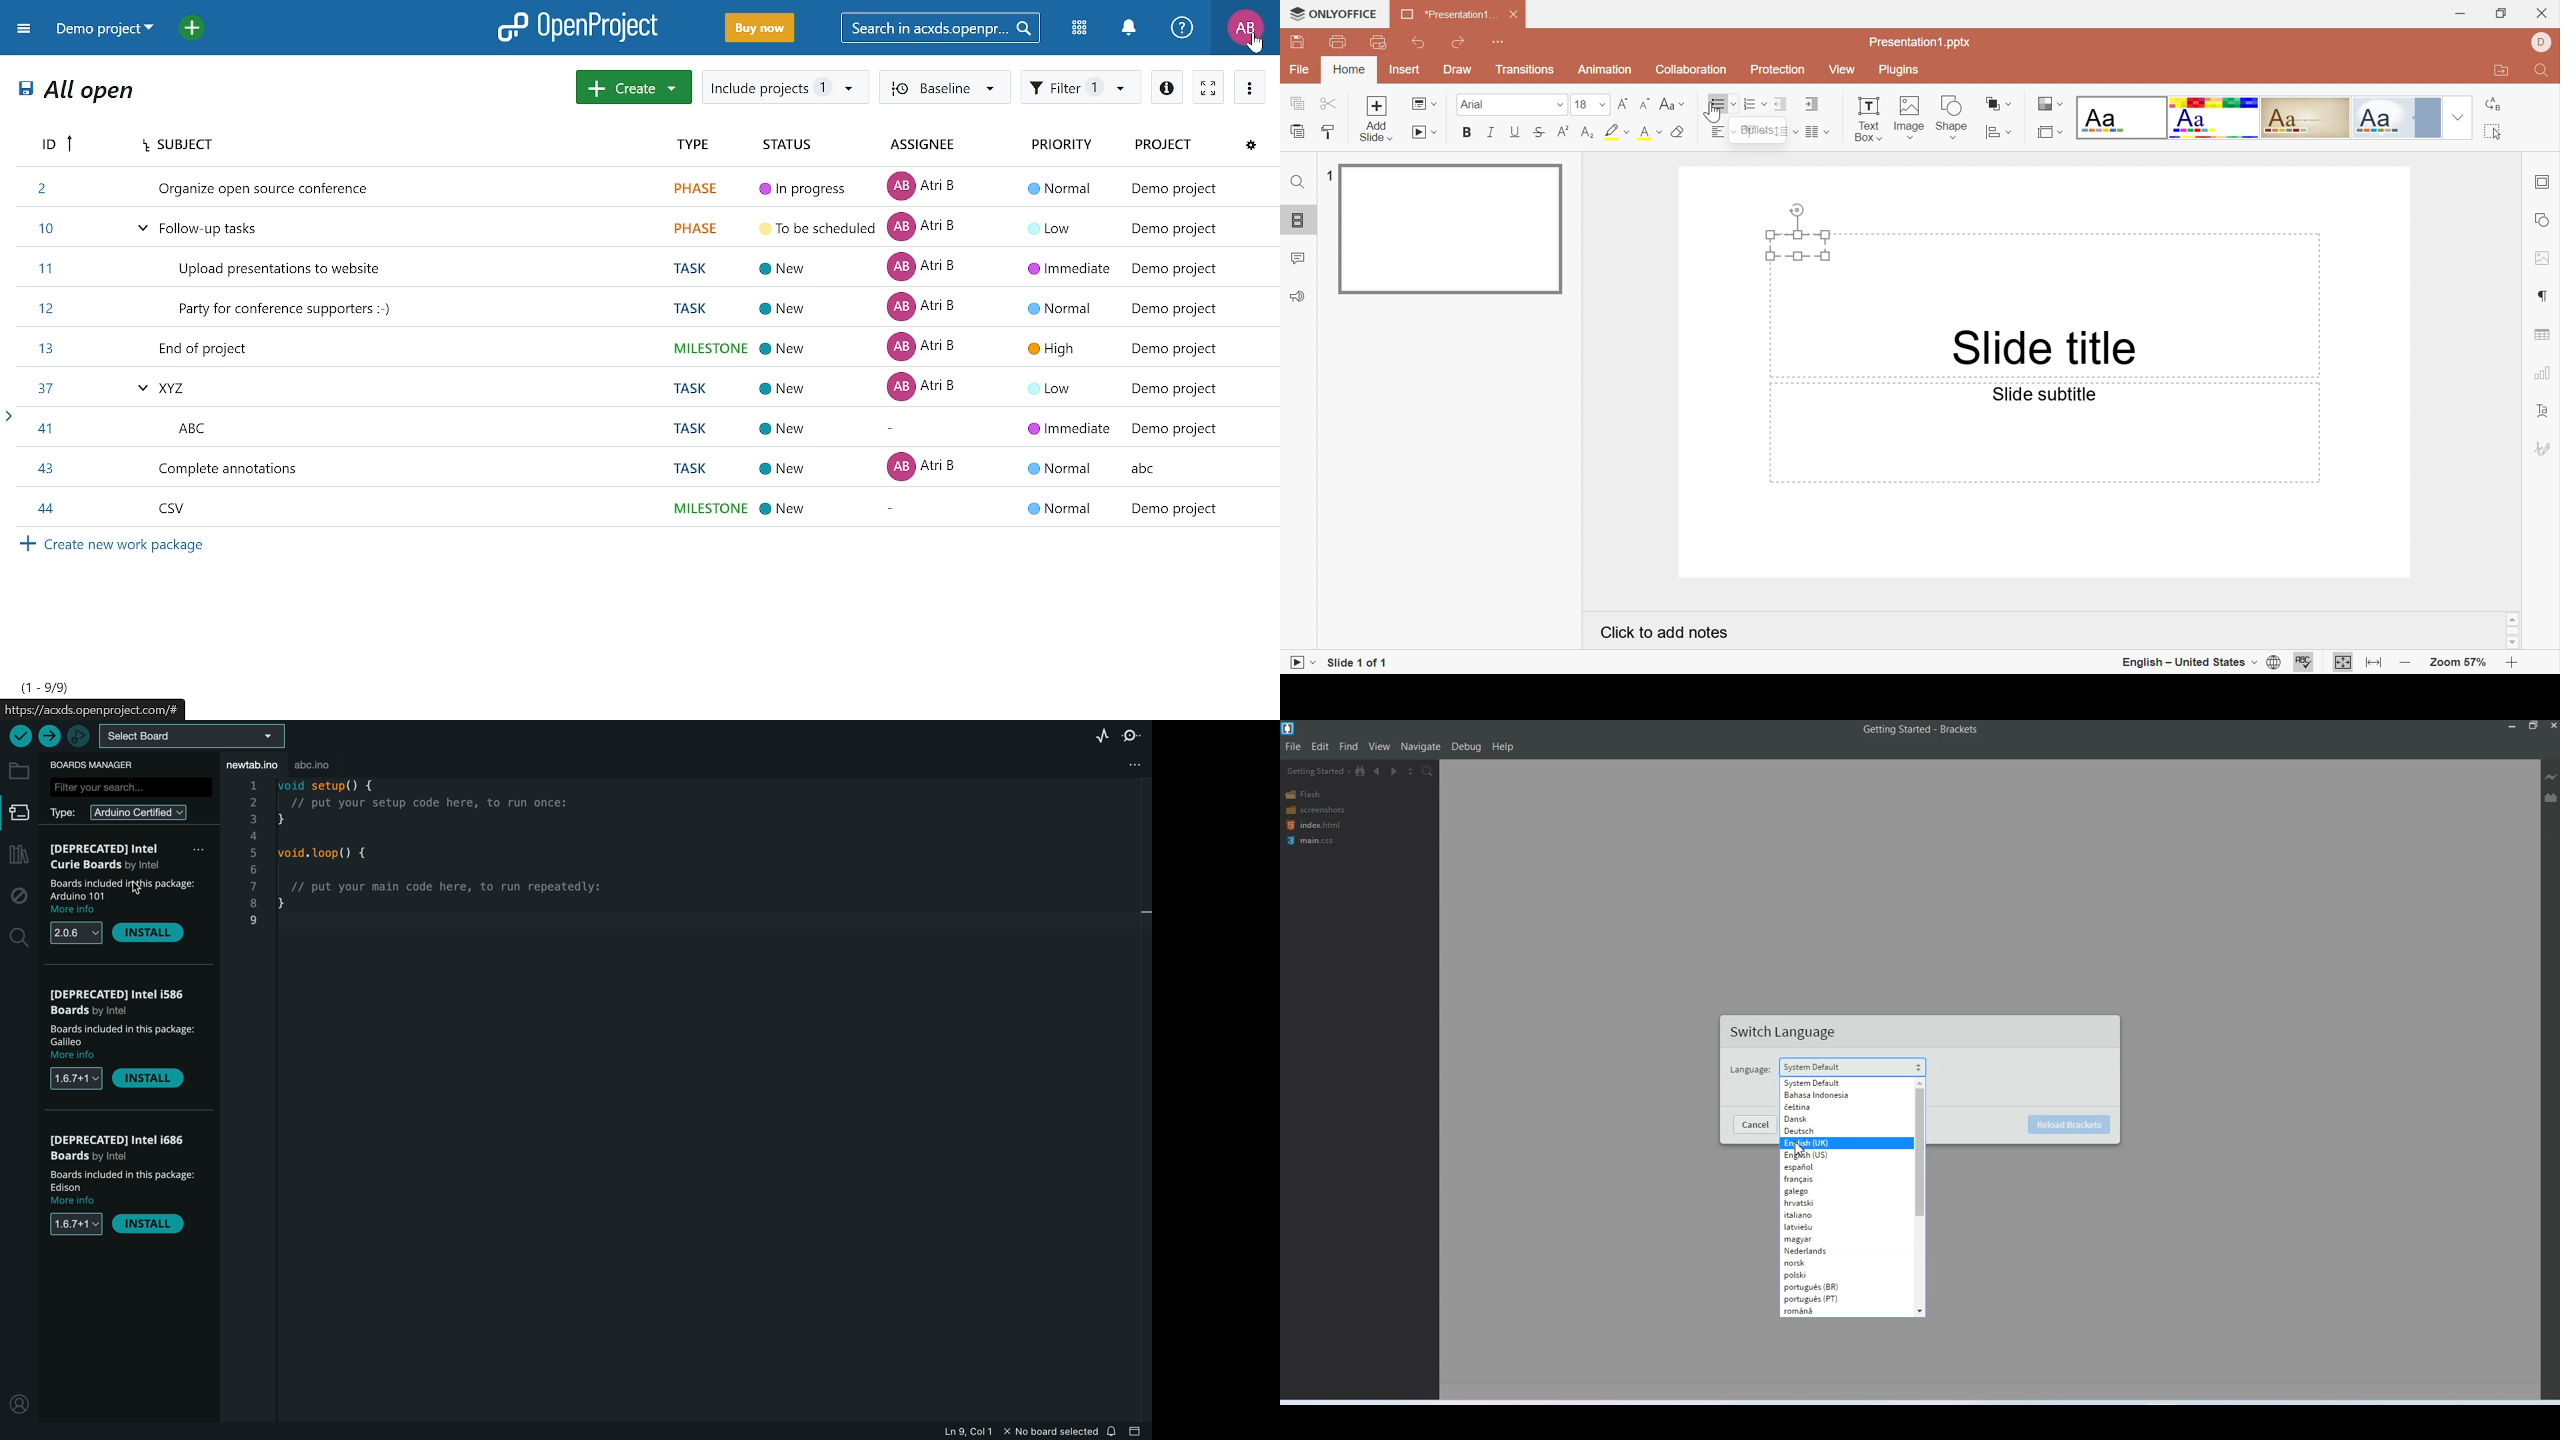  Describe the element at coordinates (1838, 1131) in the screenshot. I see `deutsch` at that location.